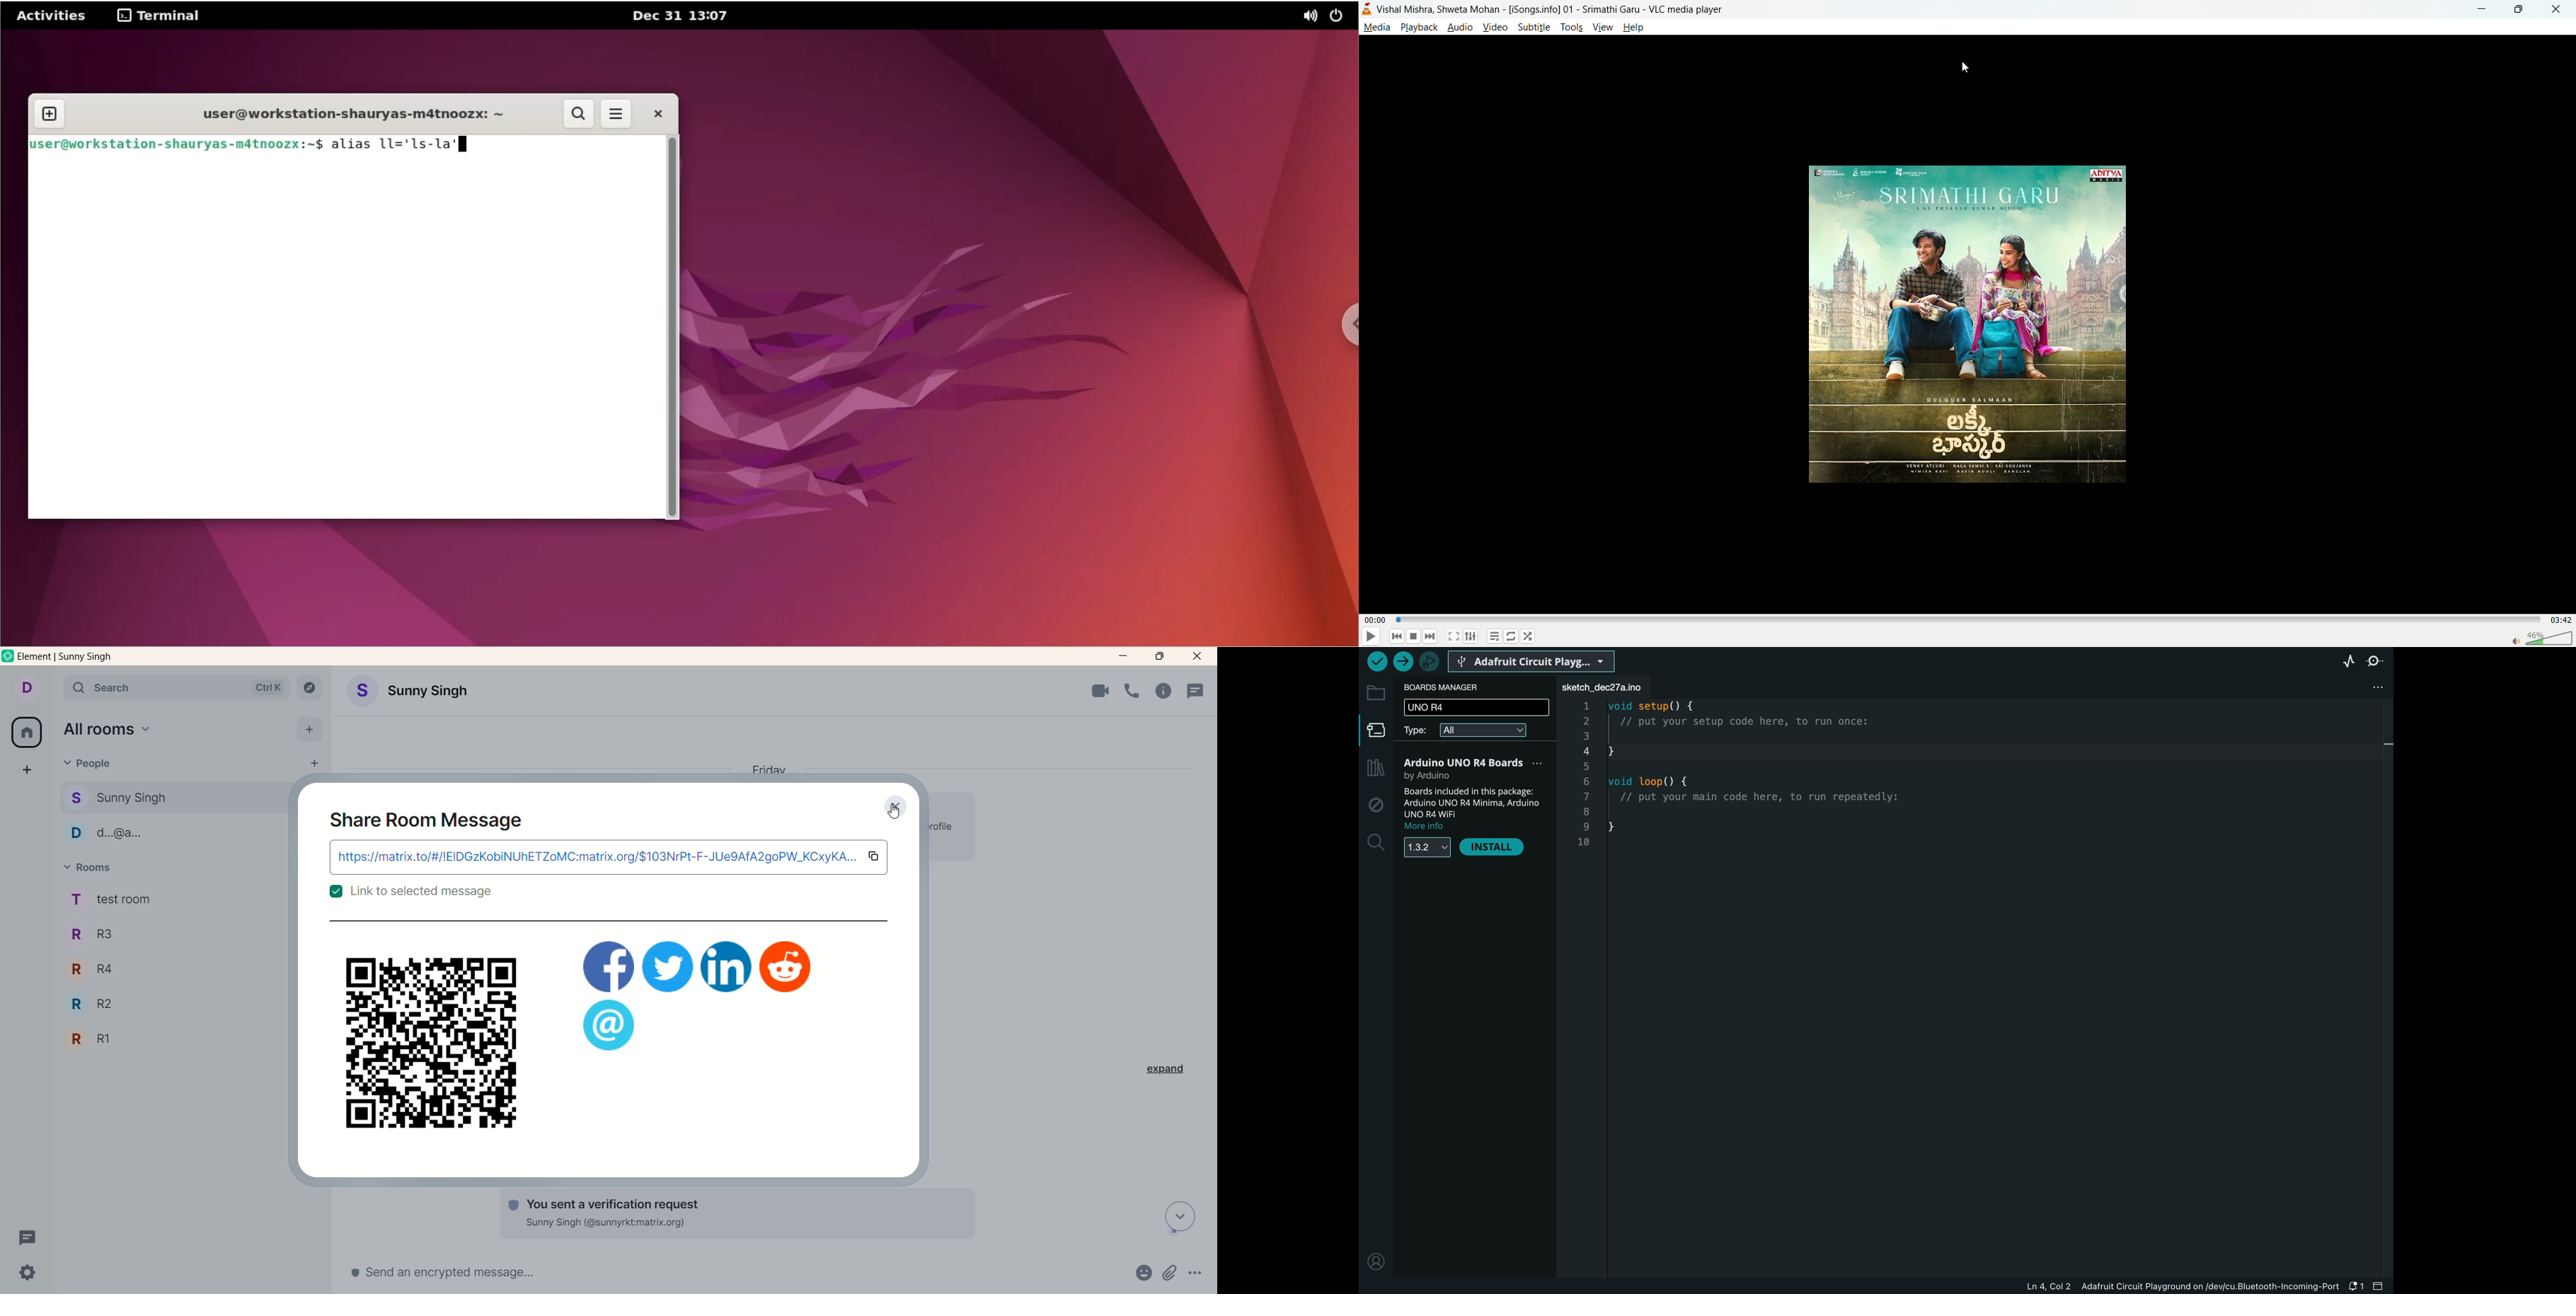  What do you see at coordinates (117, 731) in the screenshot?
I see `all rooms` at bounding box center [117, 731].